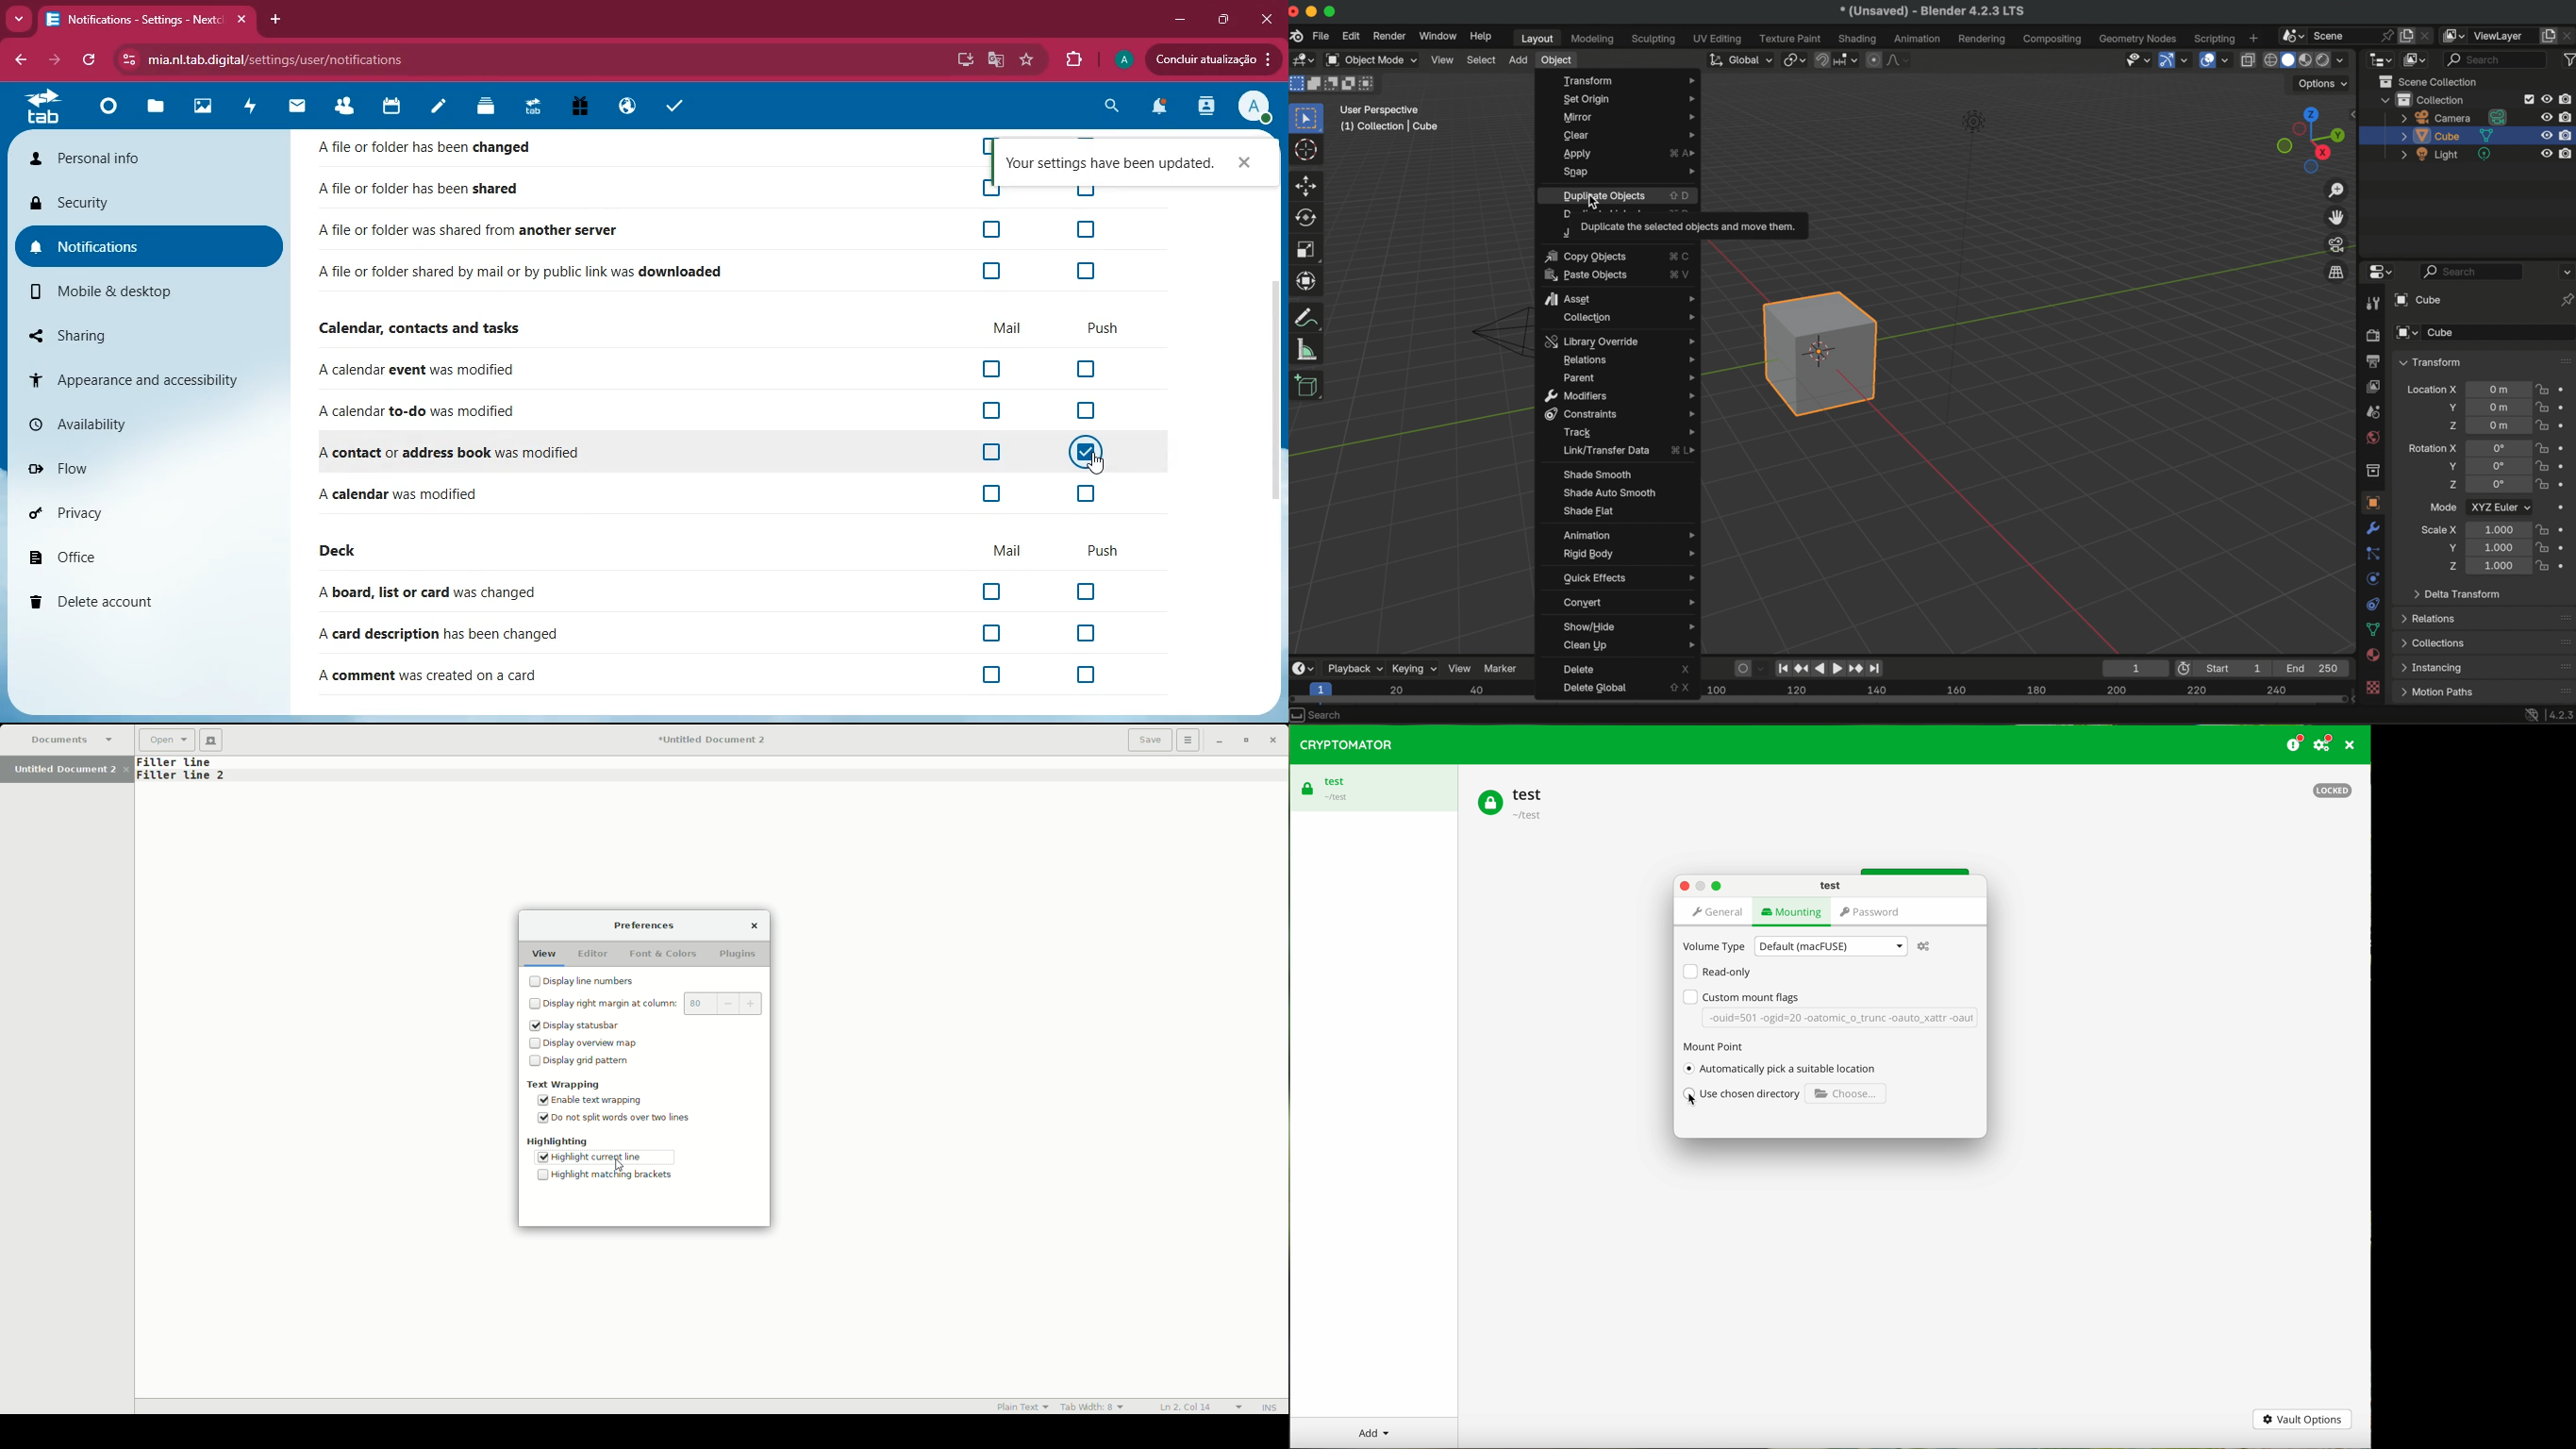 The image size is (2576, 1456). I want to click on Scrollbar, so click(1280, 390).